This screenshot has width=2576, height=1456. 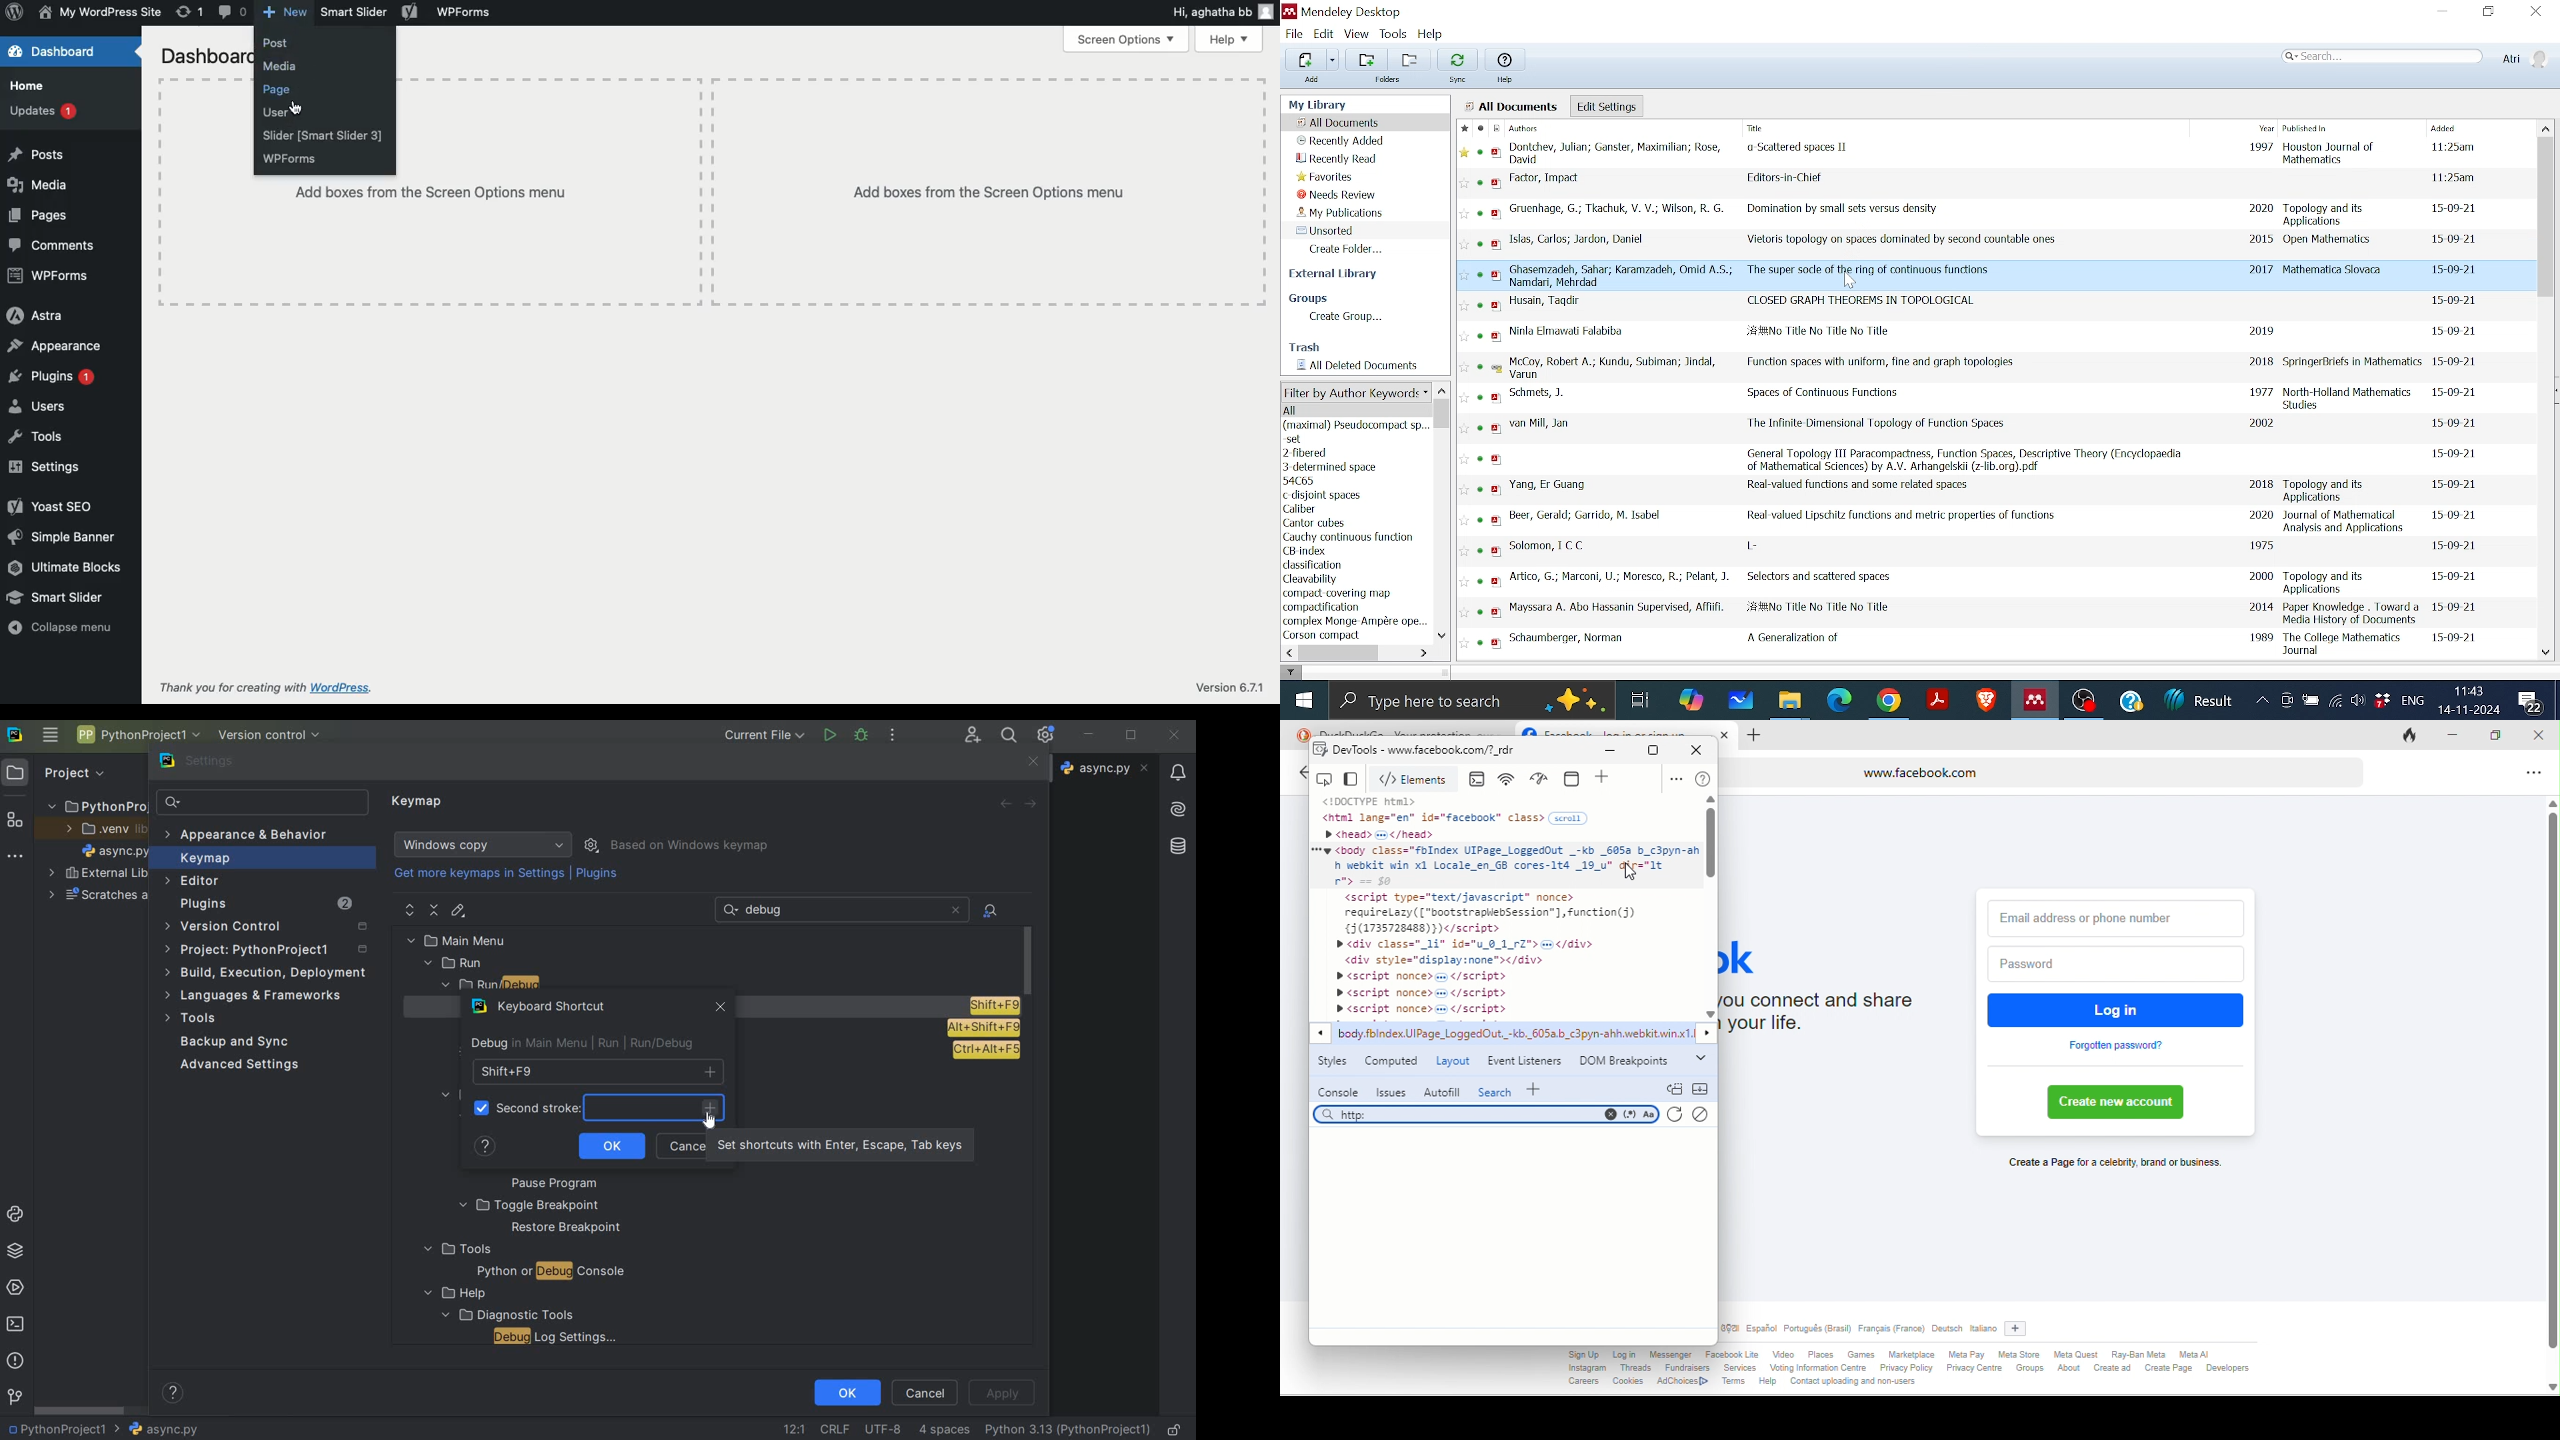 What do you see at coordinates (2202, 699) in the screenshot?
I see `News updates` at bounding box center [2202, 699].